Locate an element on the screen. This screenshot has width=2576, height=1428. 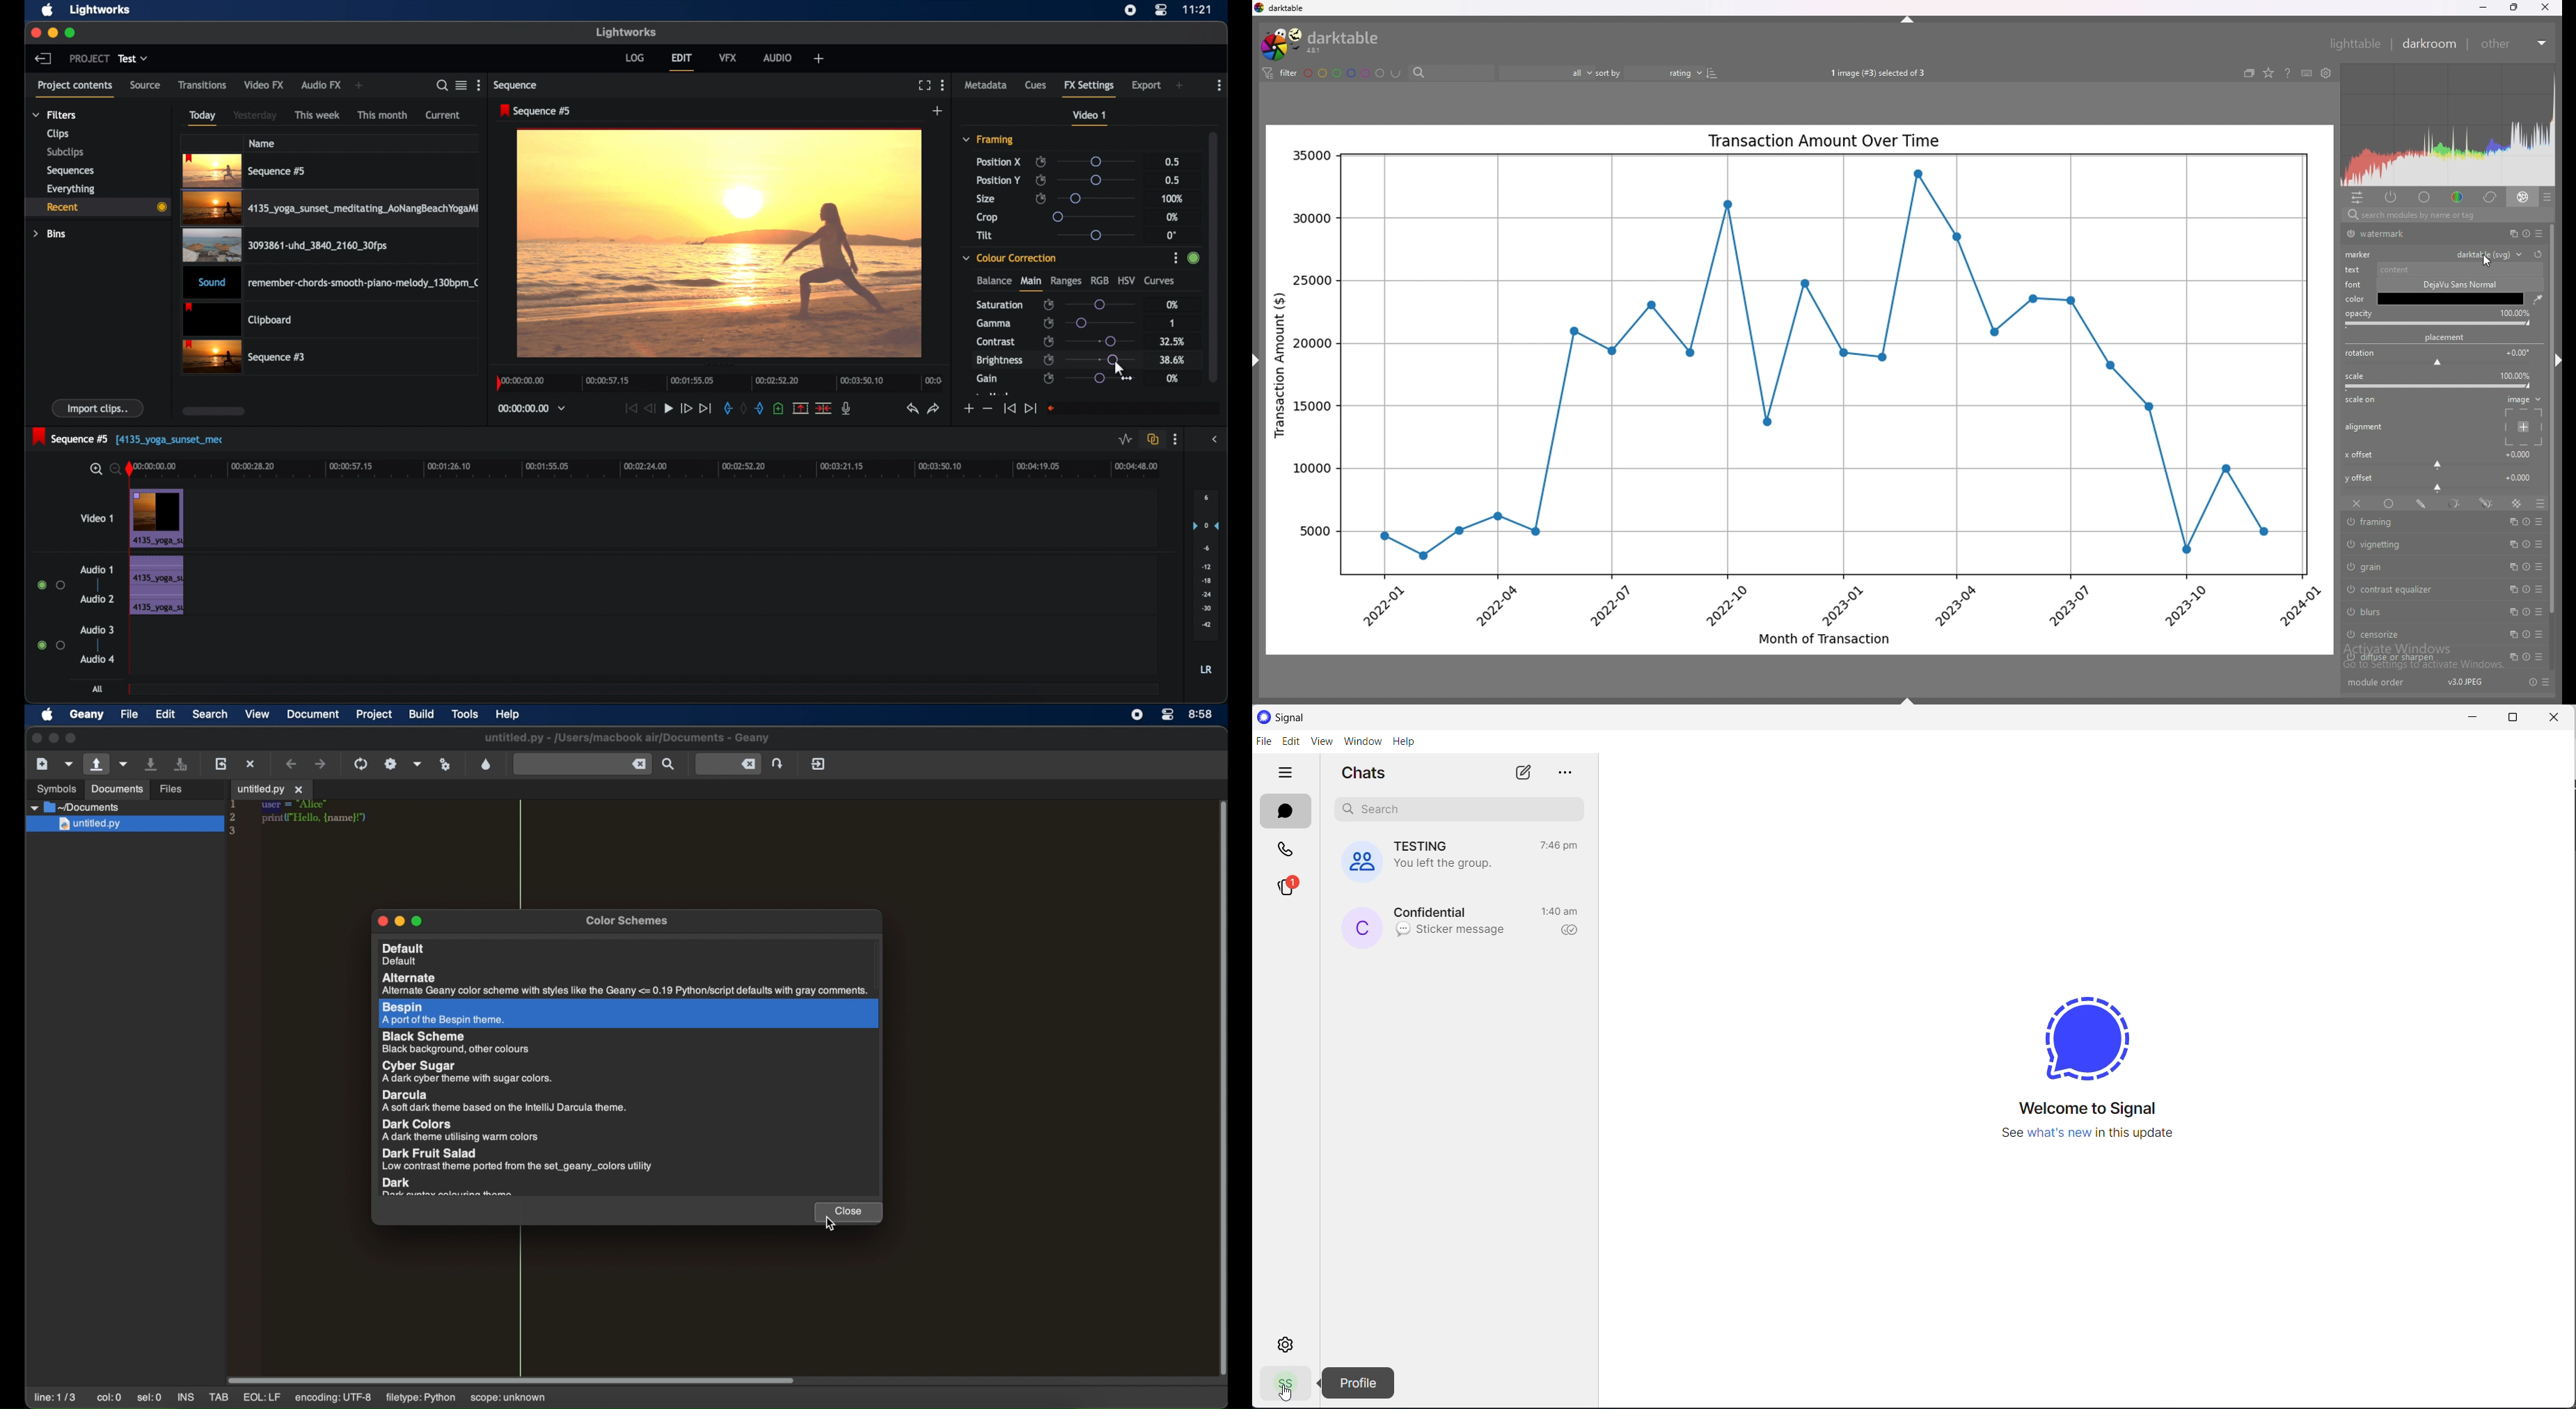
effect is located at coordinates (2524, 197).